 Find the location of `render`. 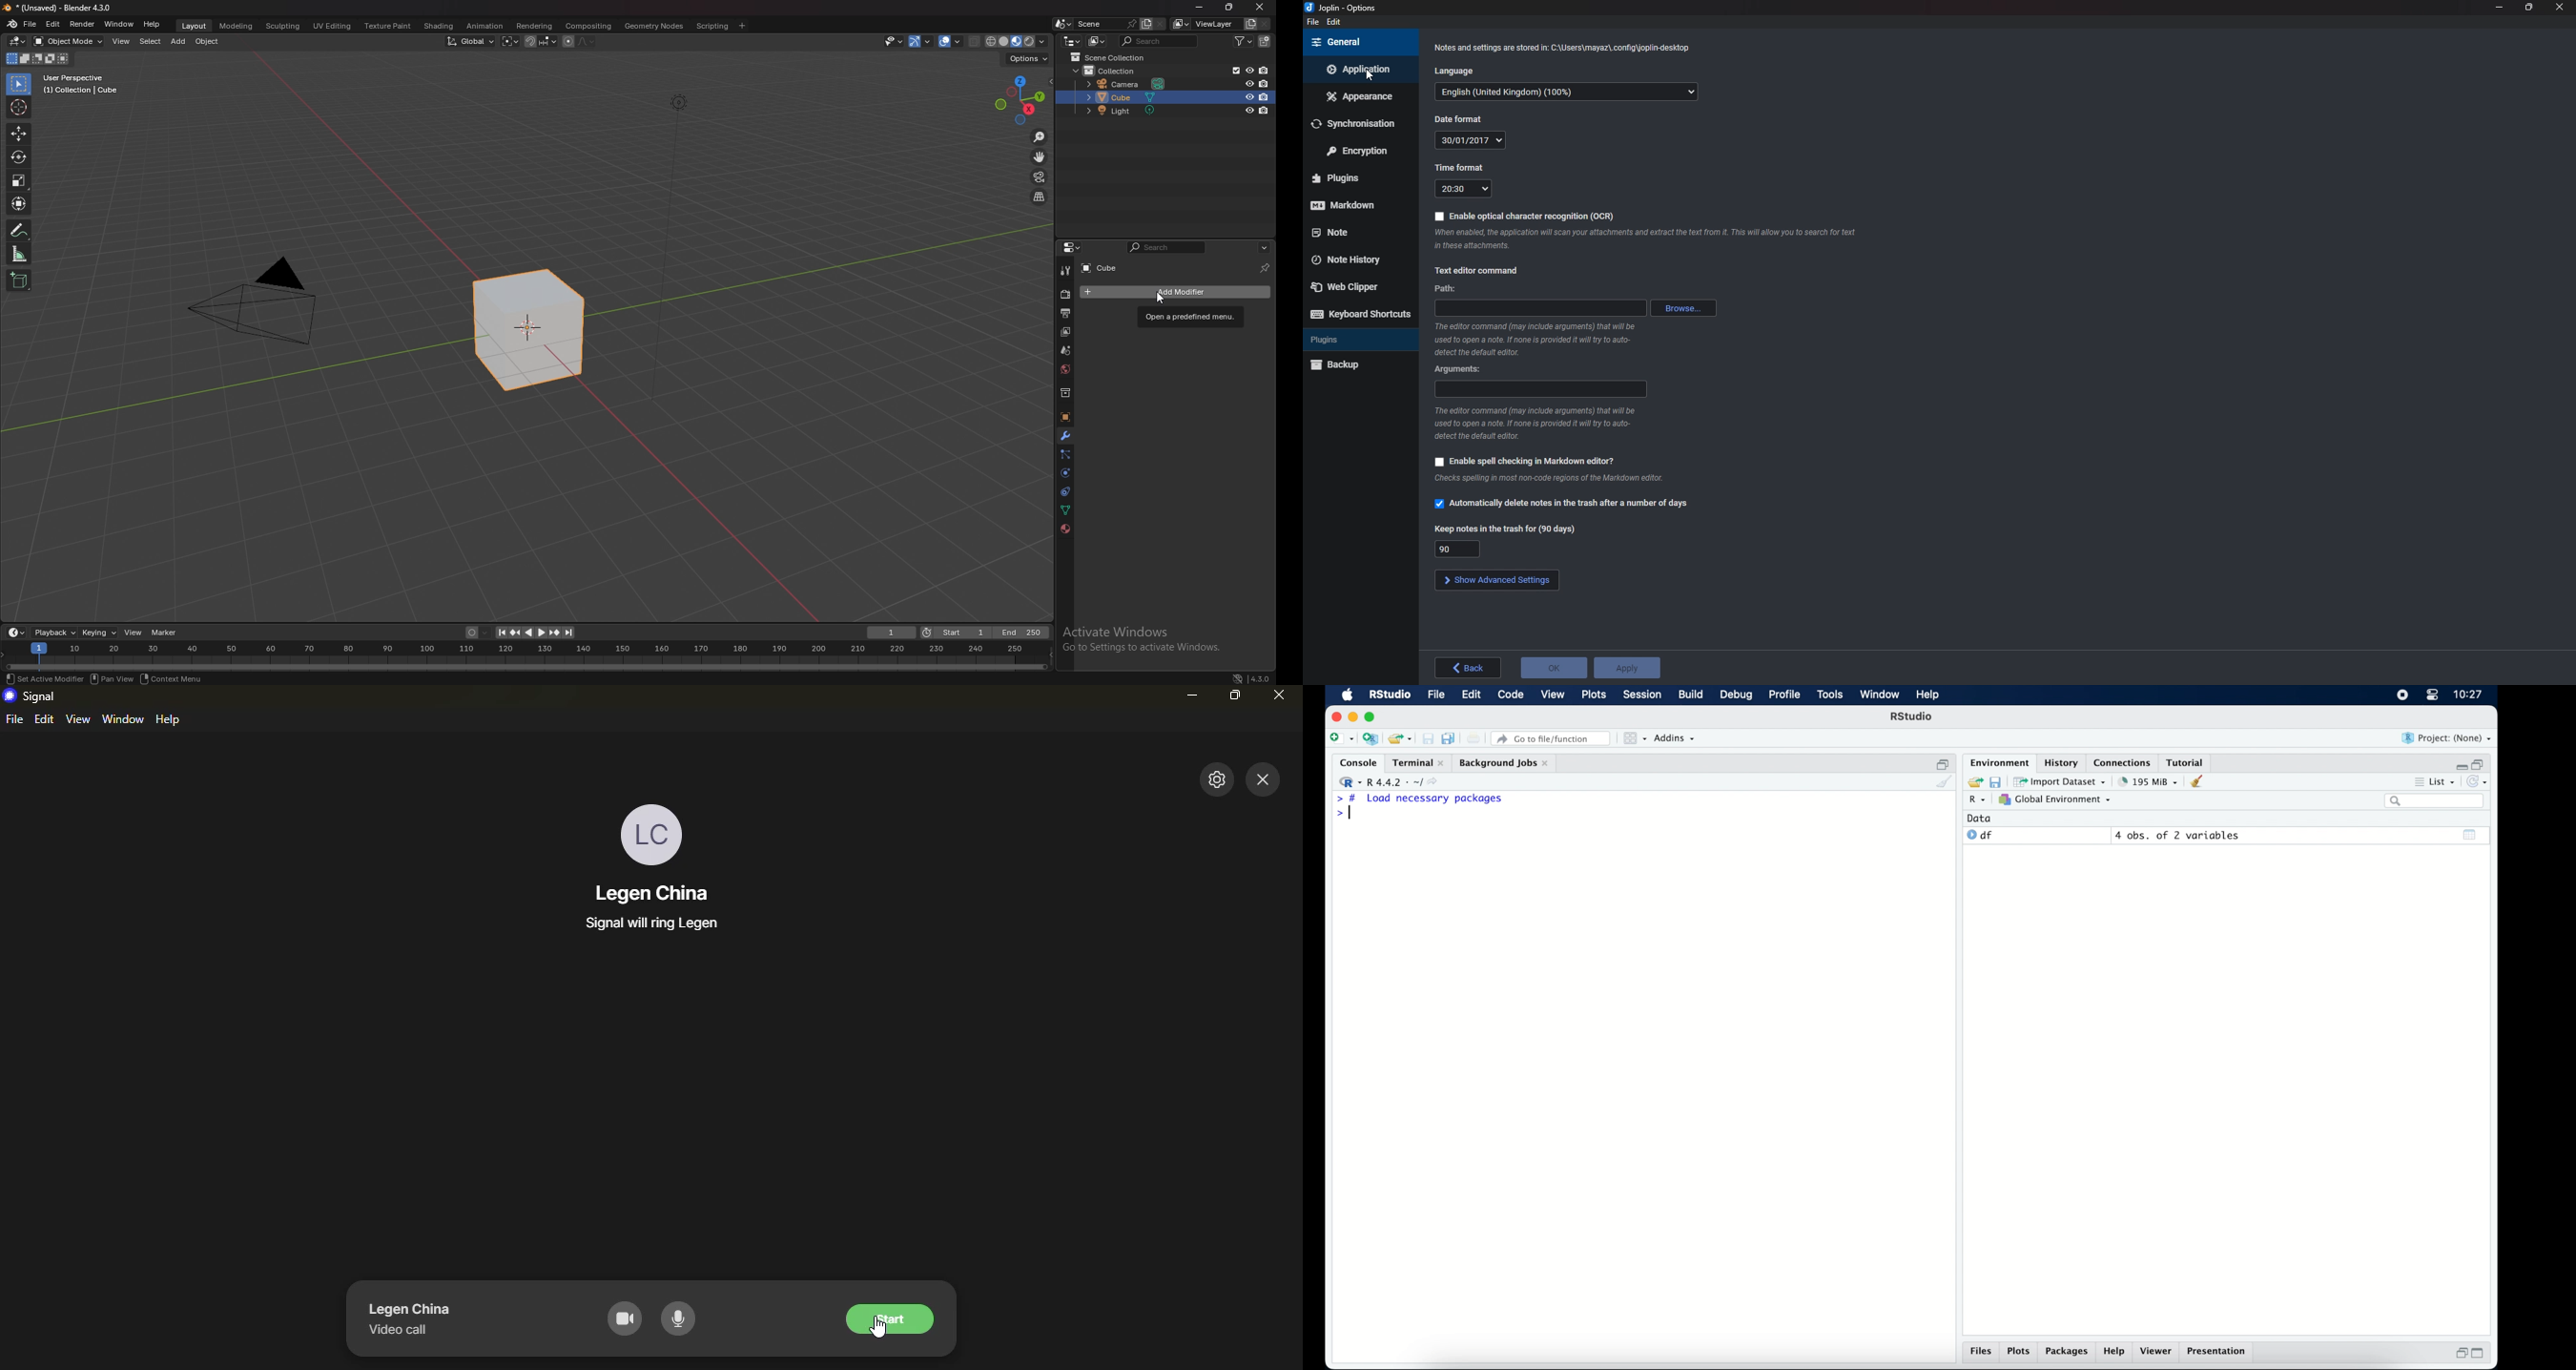

render is located at coordinates (1064, 295).